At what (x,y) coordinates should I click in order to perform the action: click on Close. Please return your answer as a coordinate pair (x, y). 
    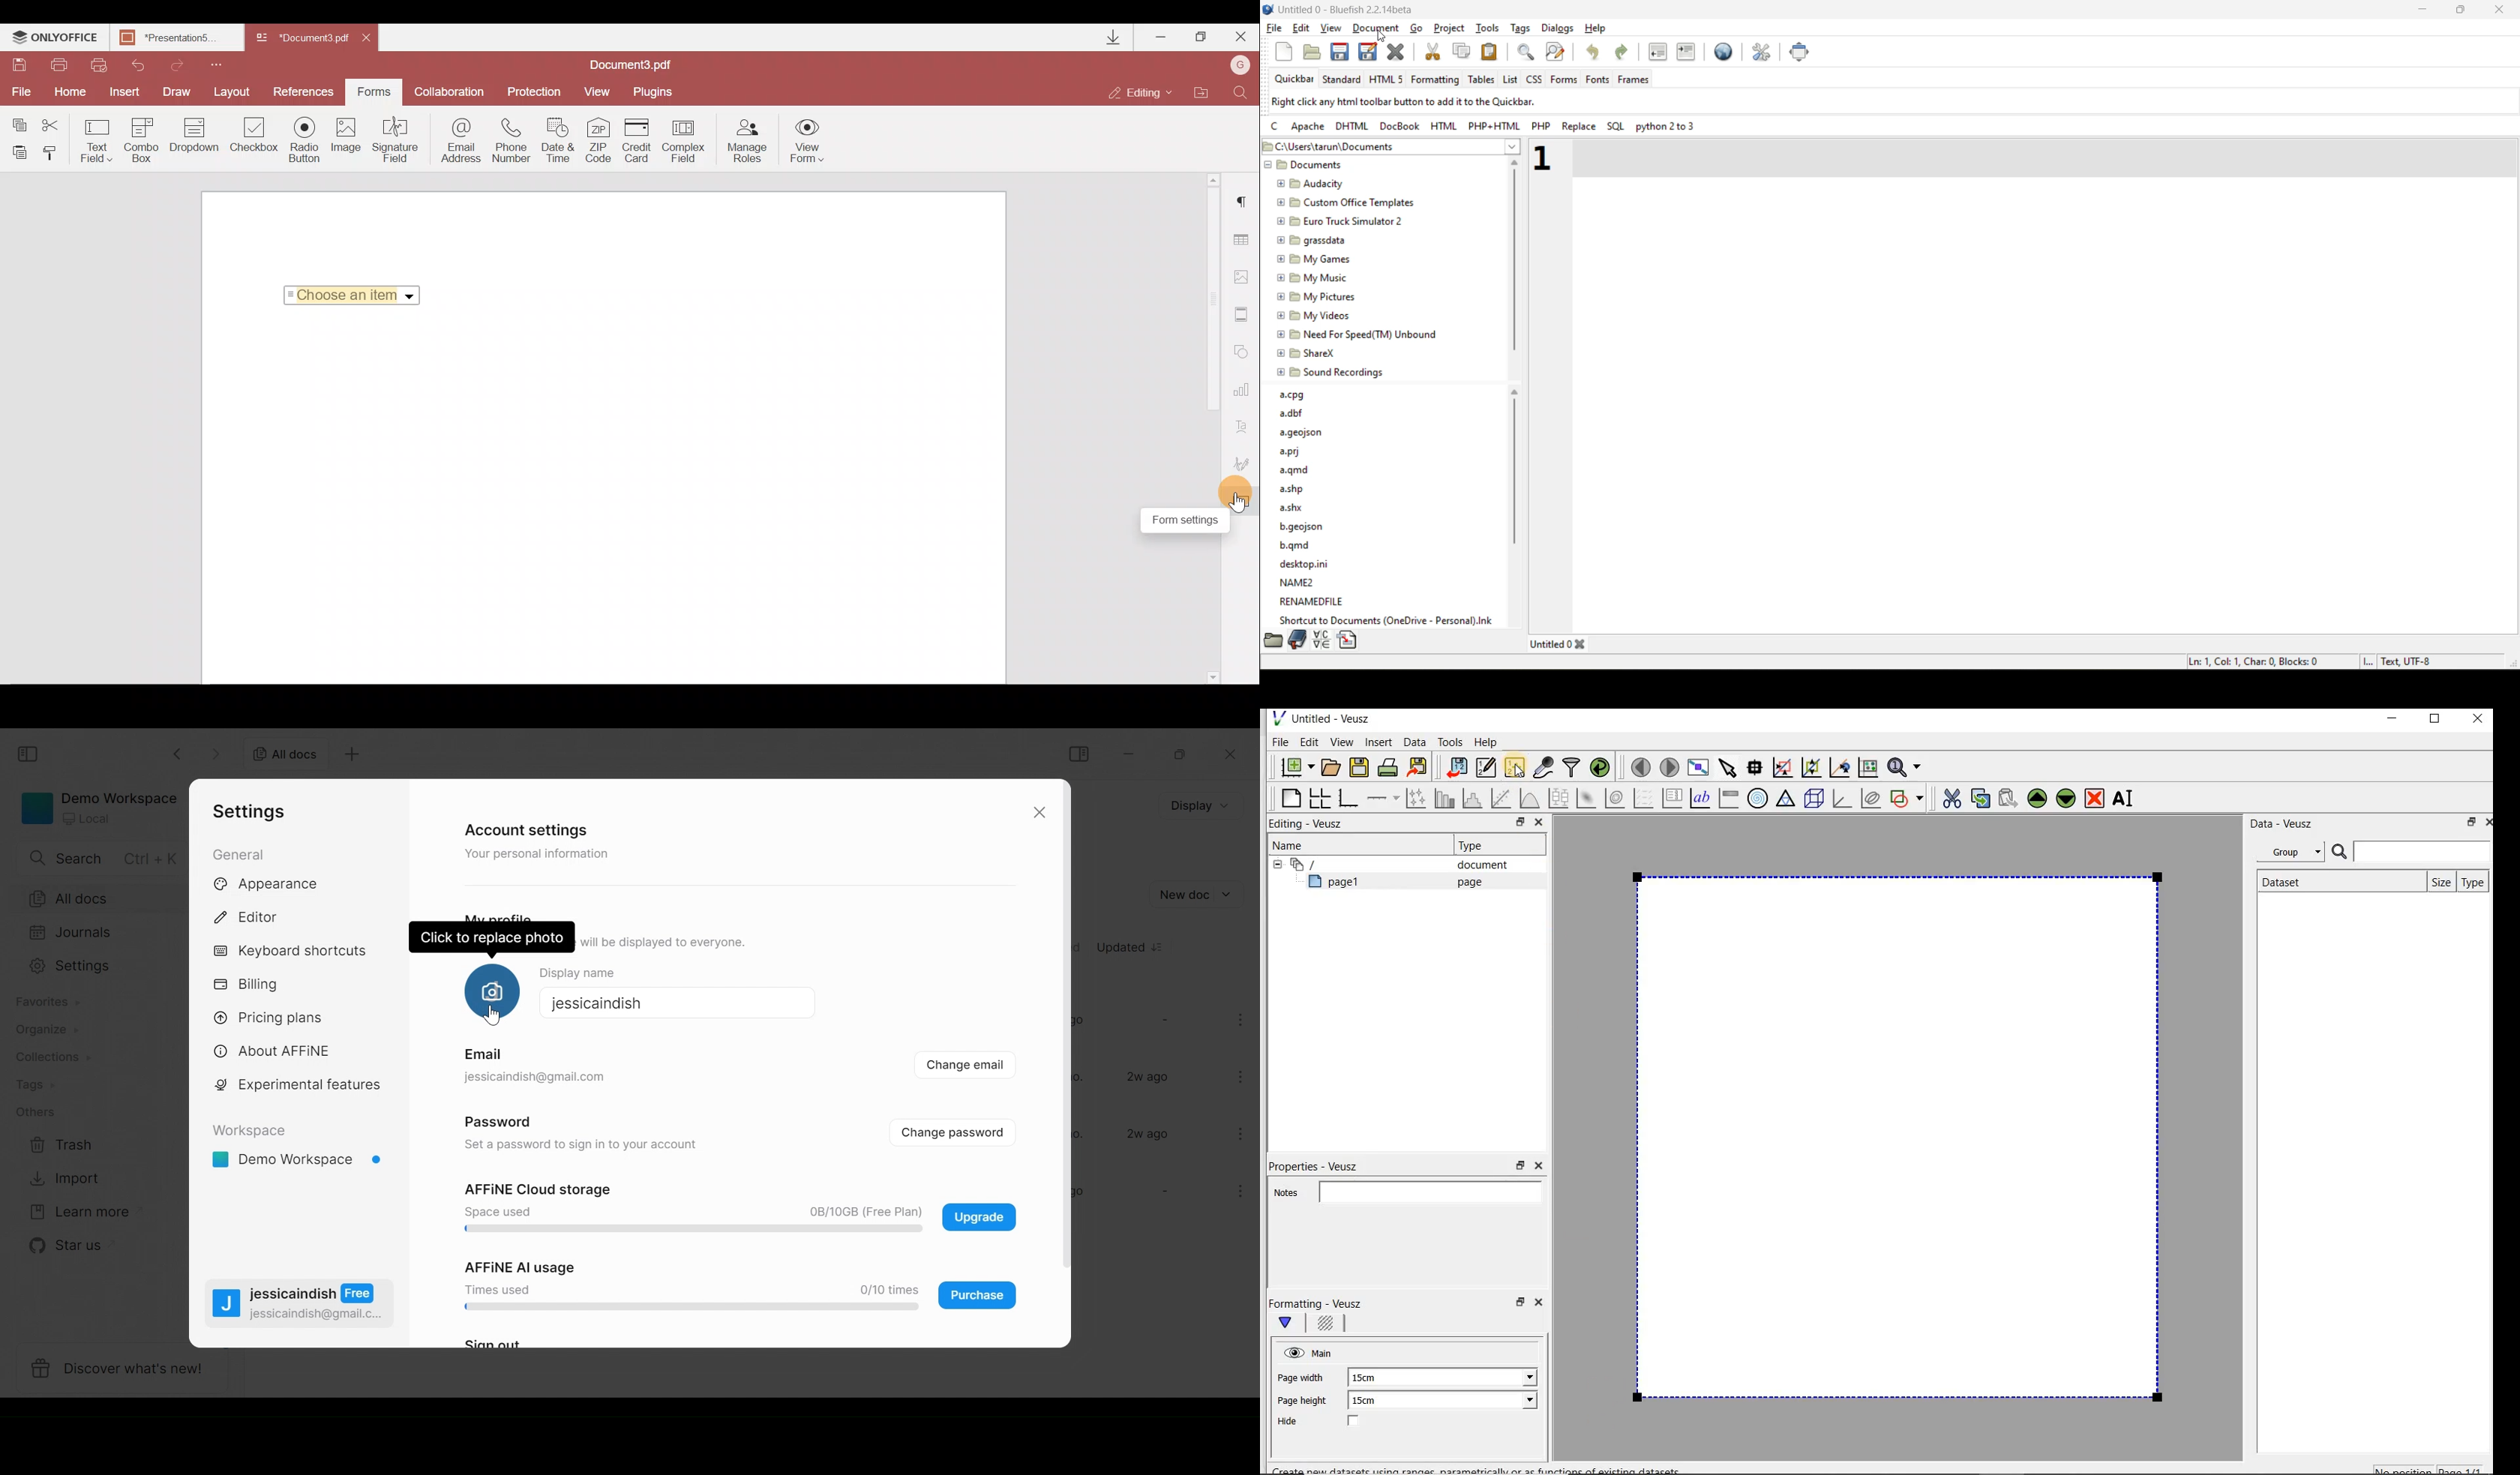
    Looking at the image, I should click on (1041, 814).